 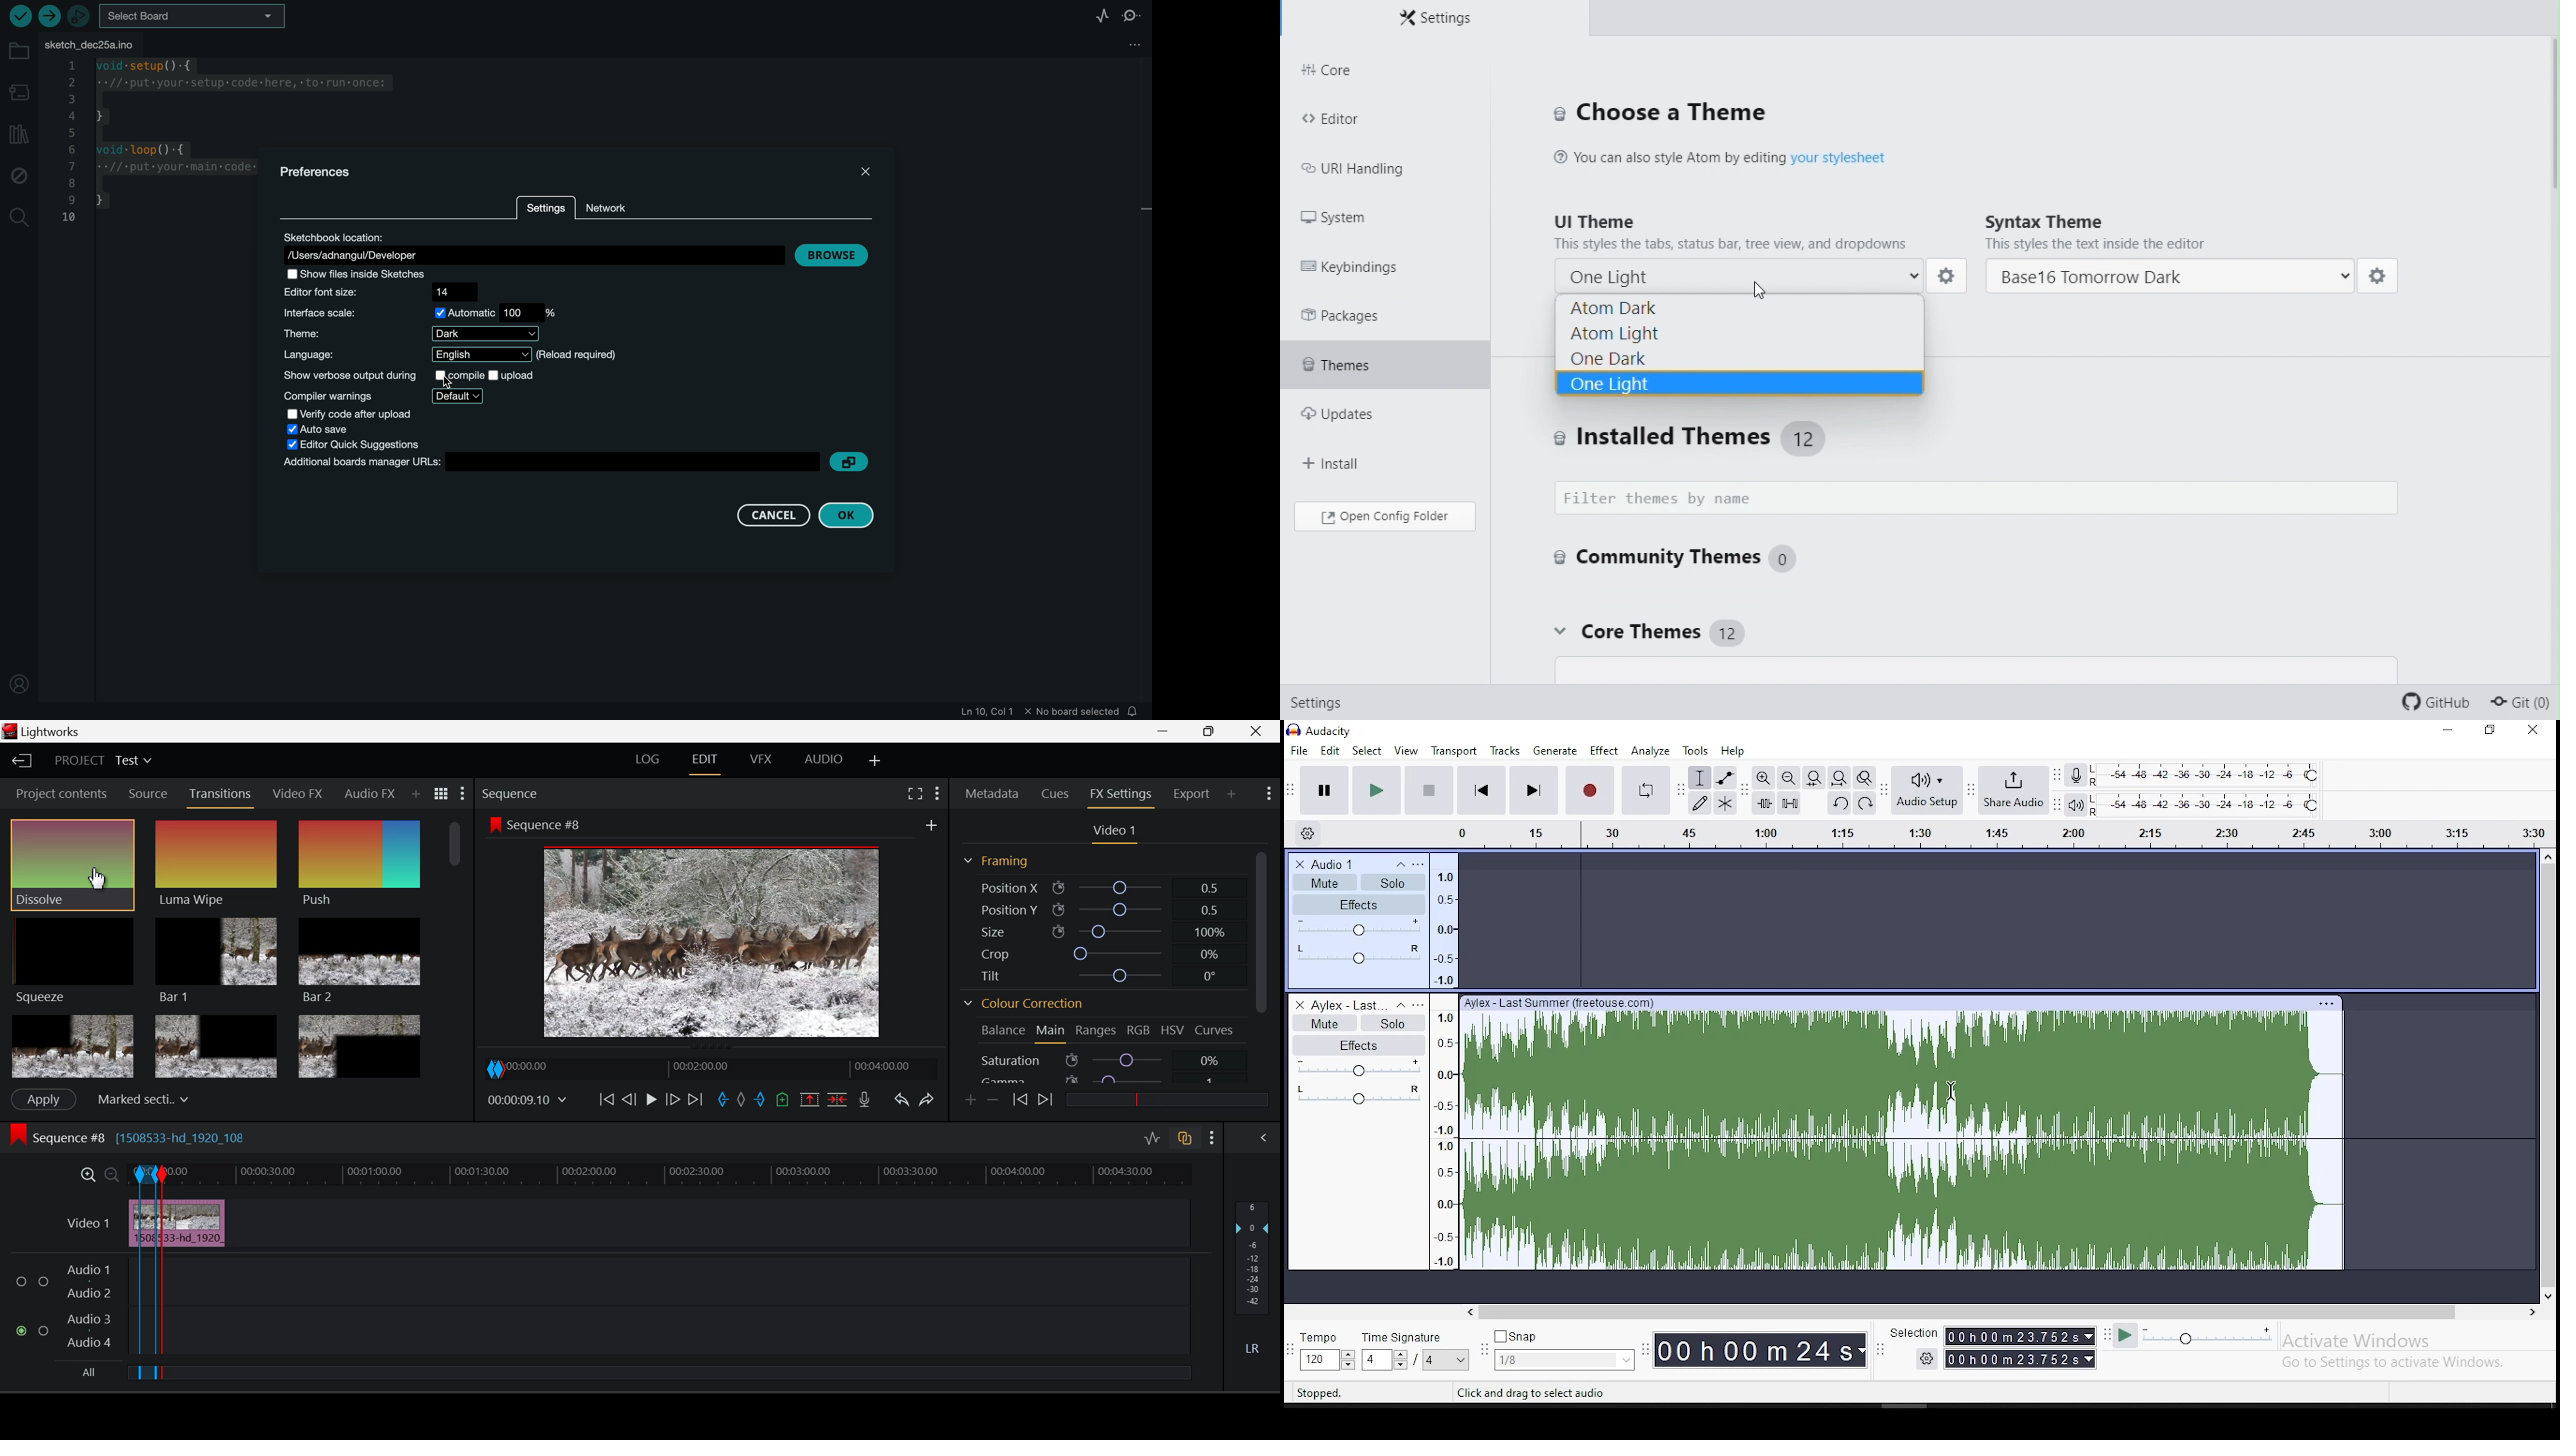 What do you see at coordinates (1097, 907) in the screenshot?
I see `Position Y` at bounding box center [1097, 907].